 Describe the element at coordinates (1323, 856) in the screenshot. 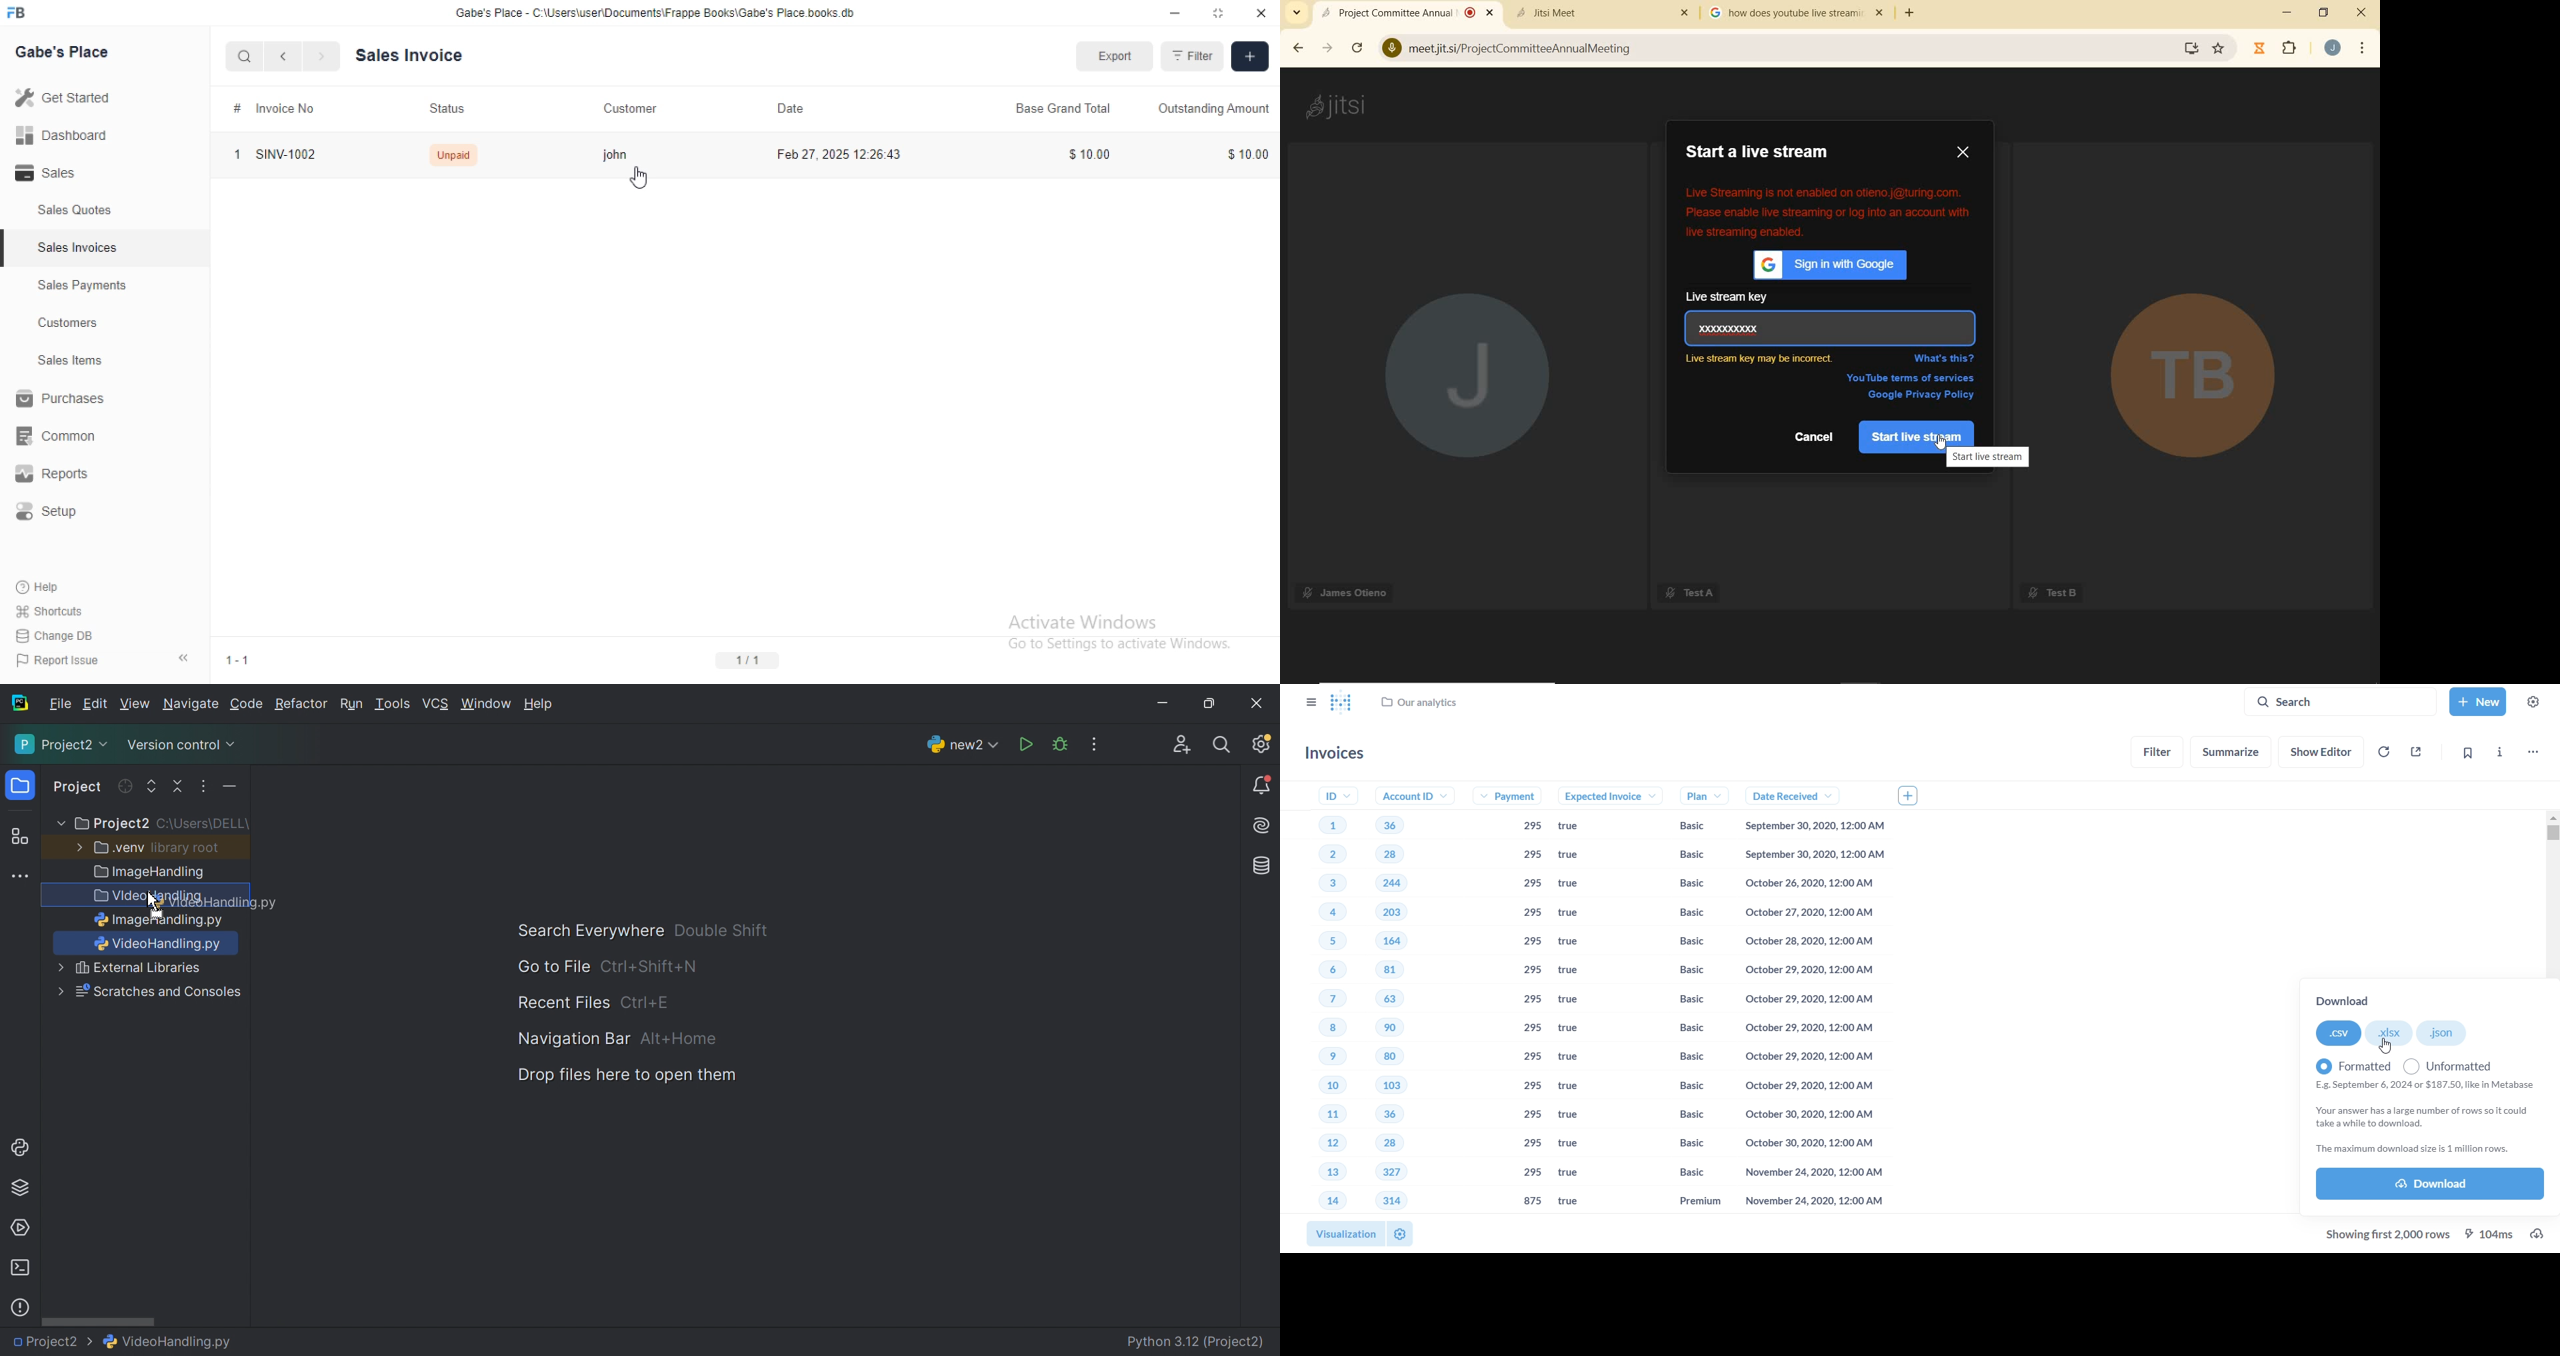

I see `2` at that location.